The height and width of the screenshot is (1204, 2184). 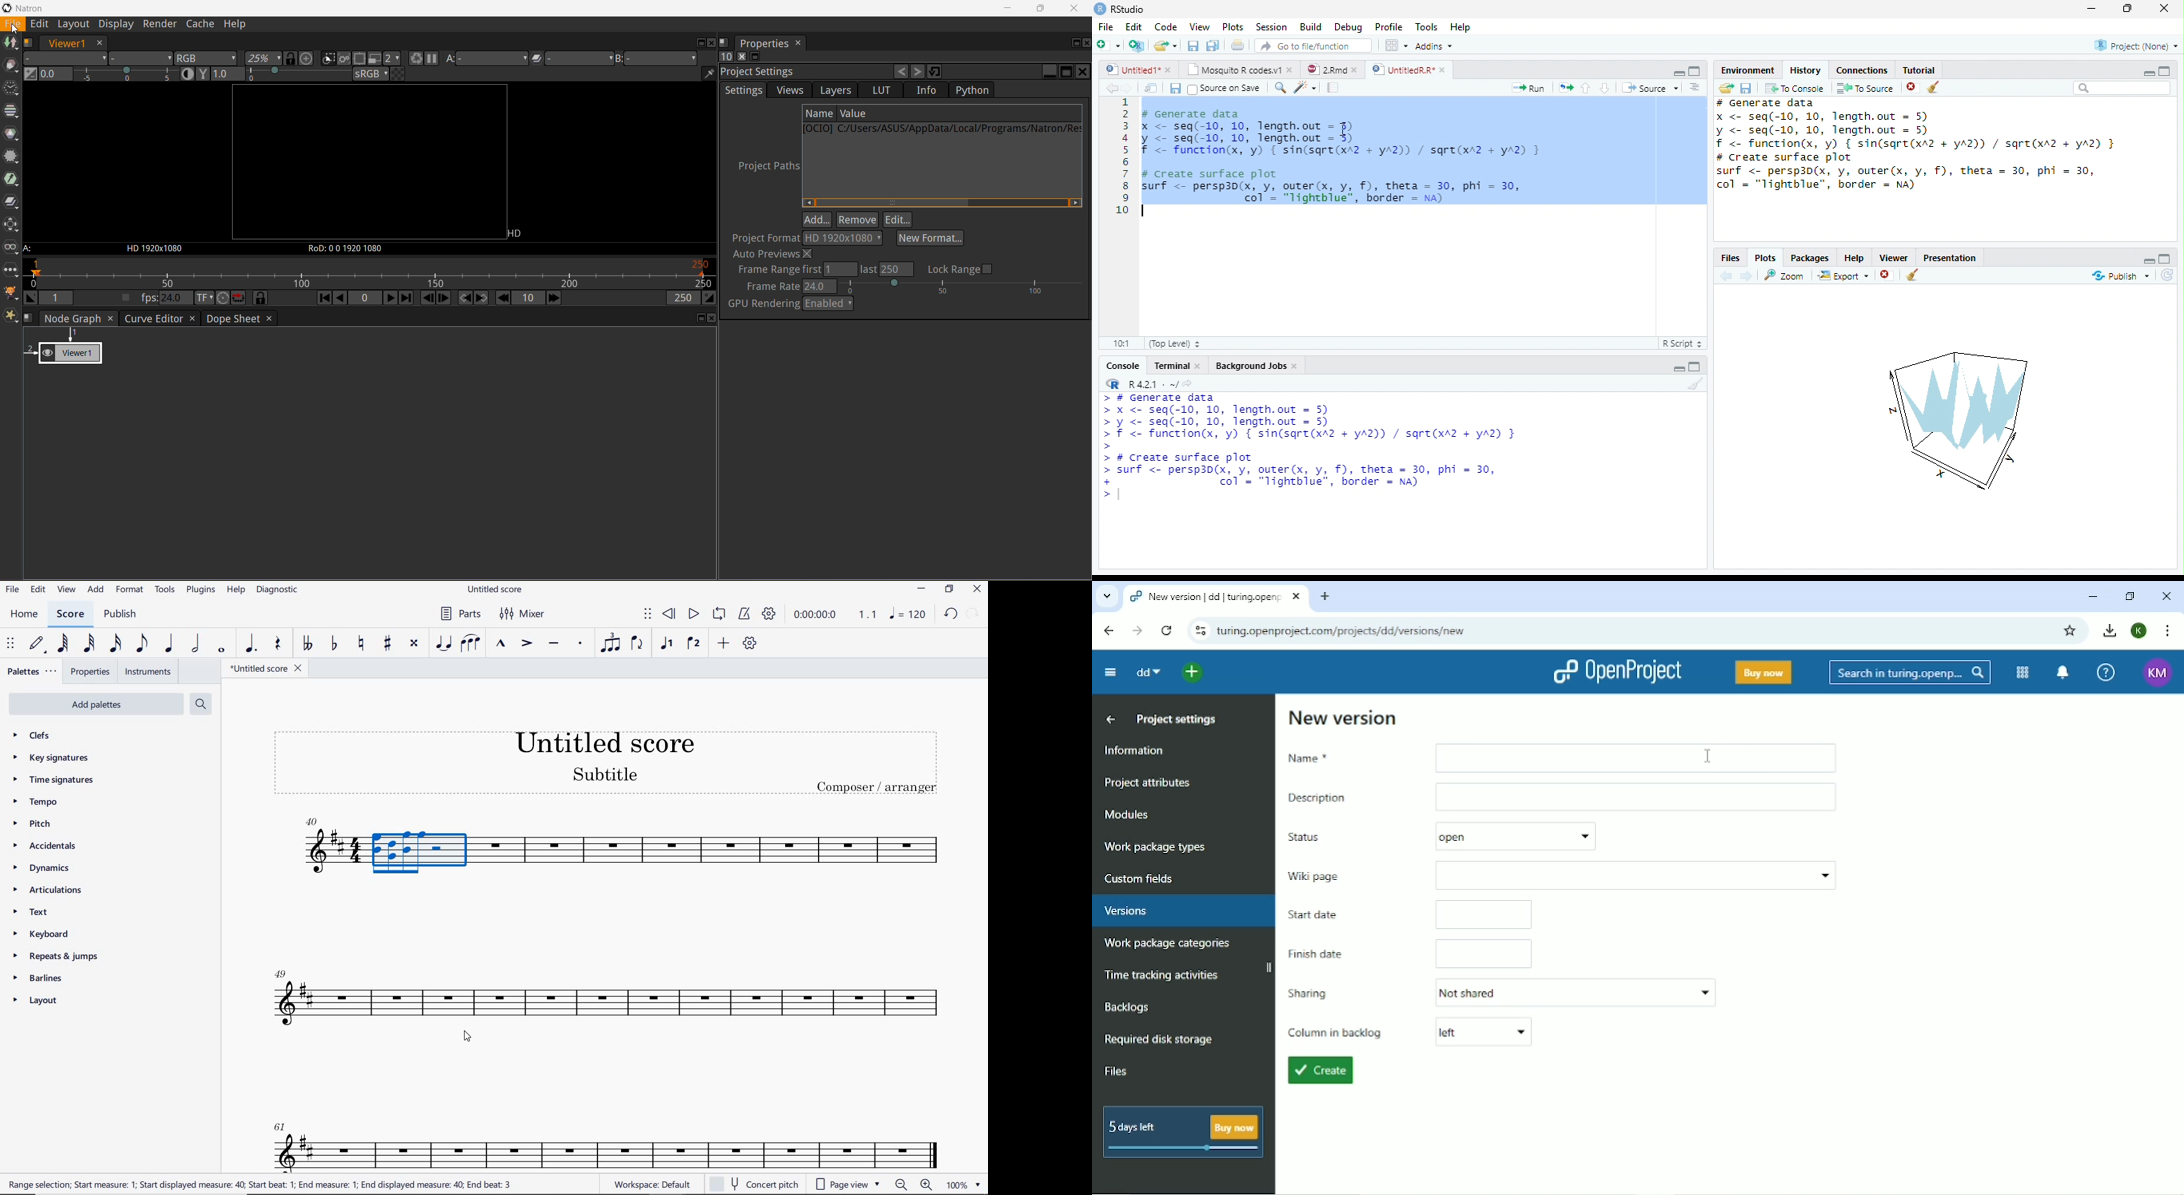 I want to click on Remove the selected history entries, so click(x=1912, y=88).